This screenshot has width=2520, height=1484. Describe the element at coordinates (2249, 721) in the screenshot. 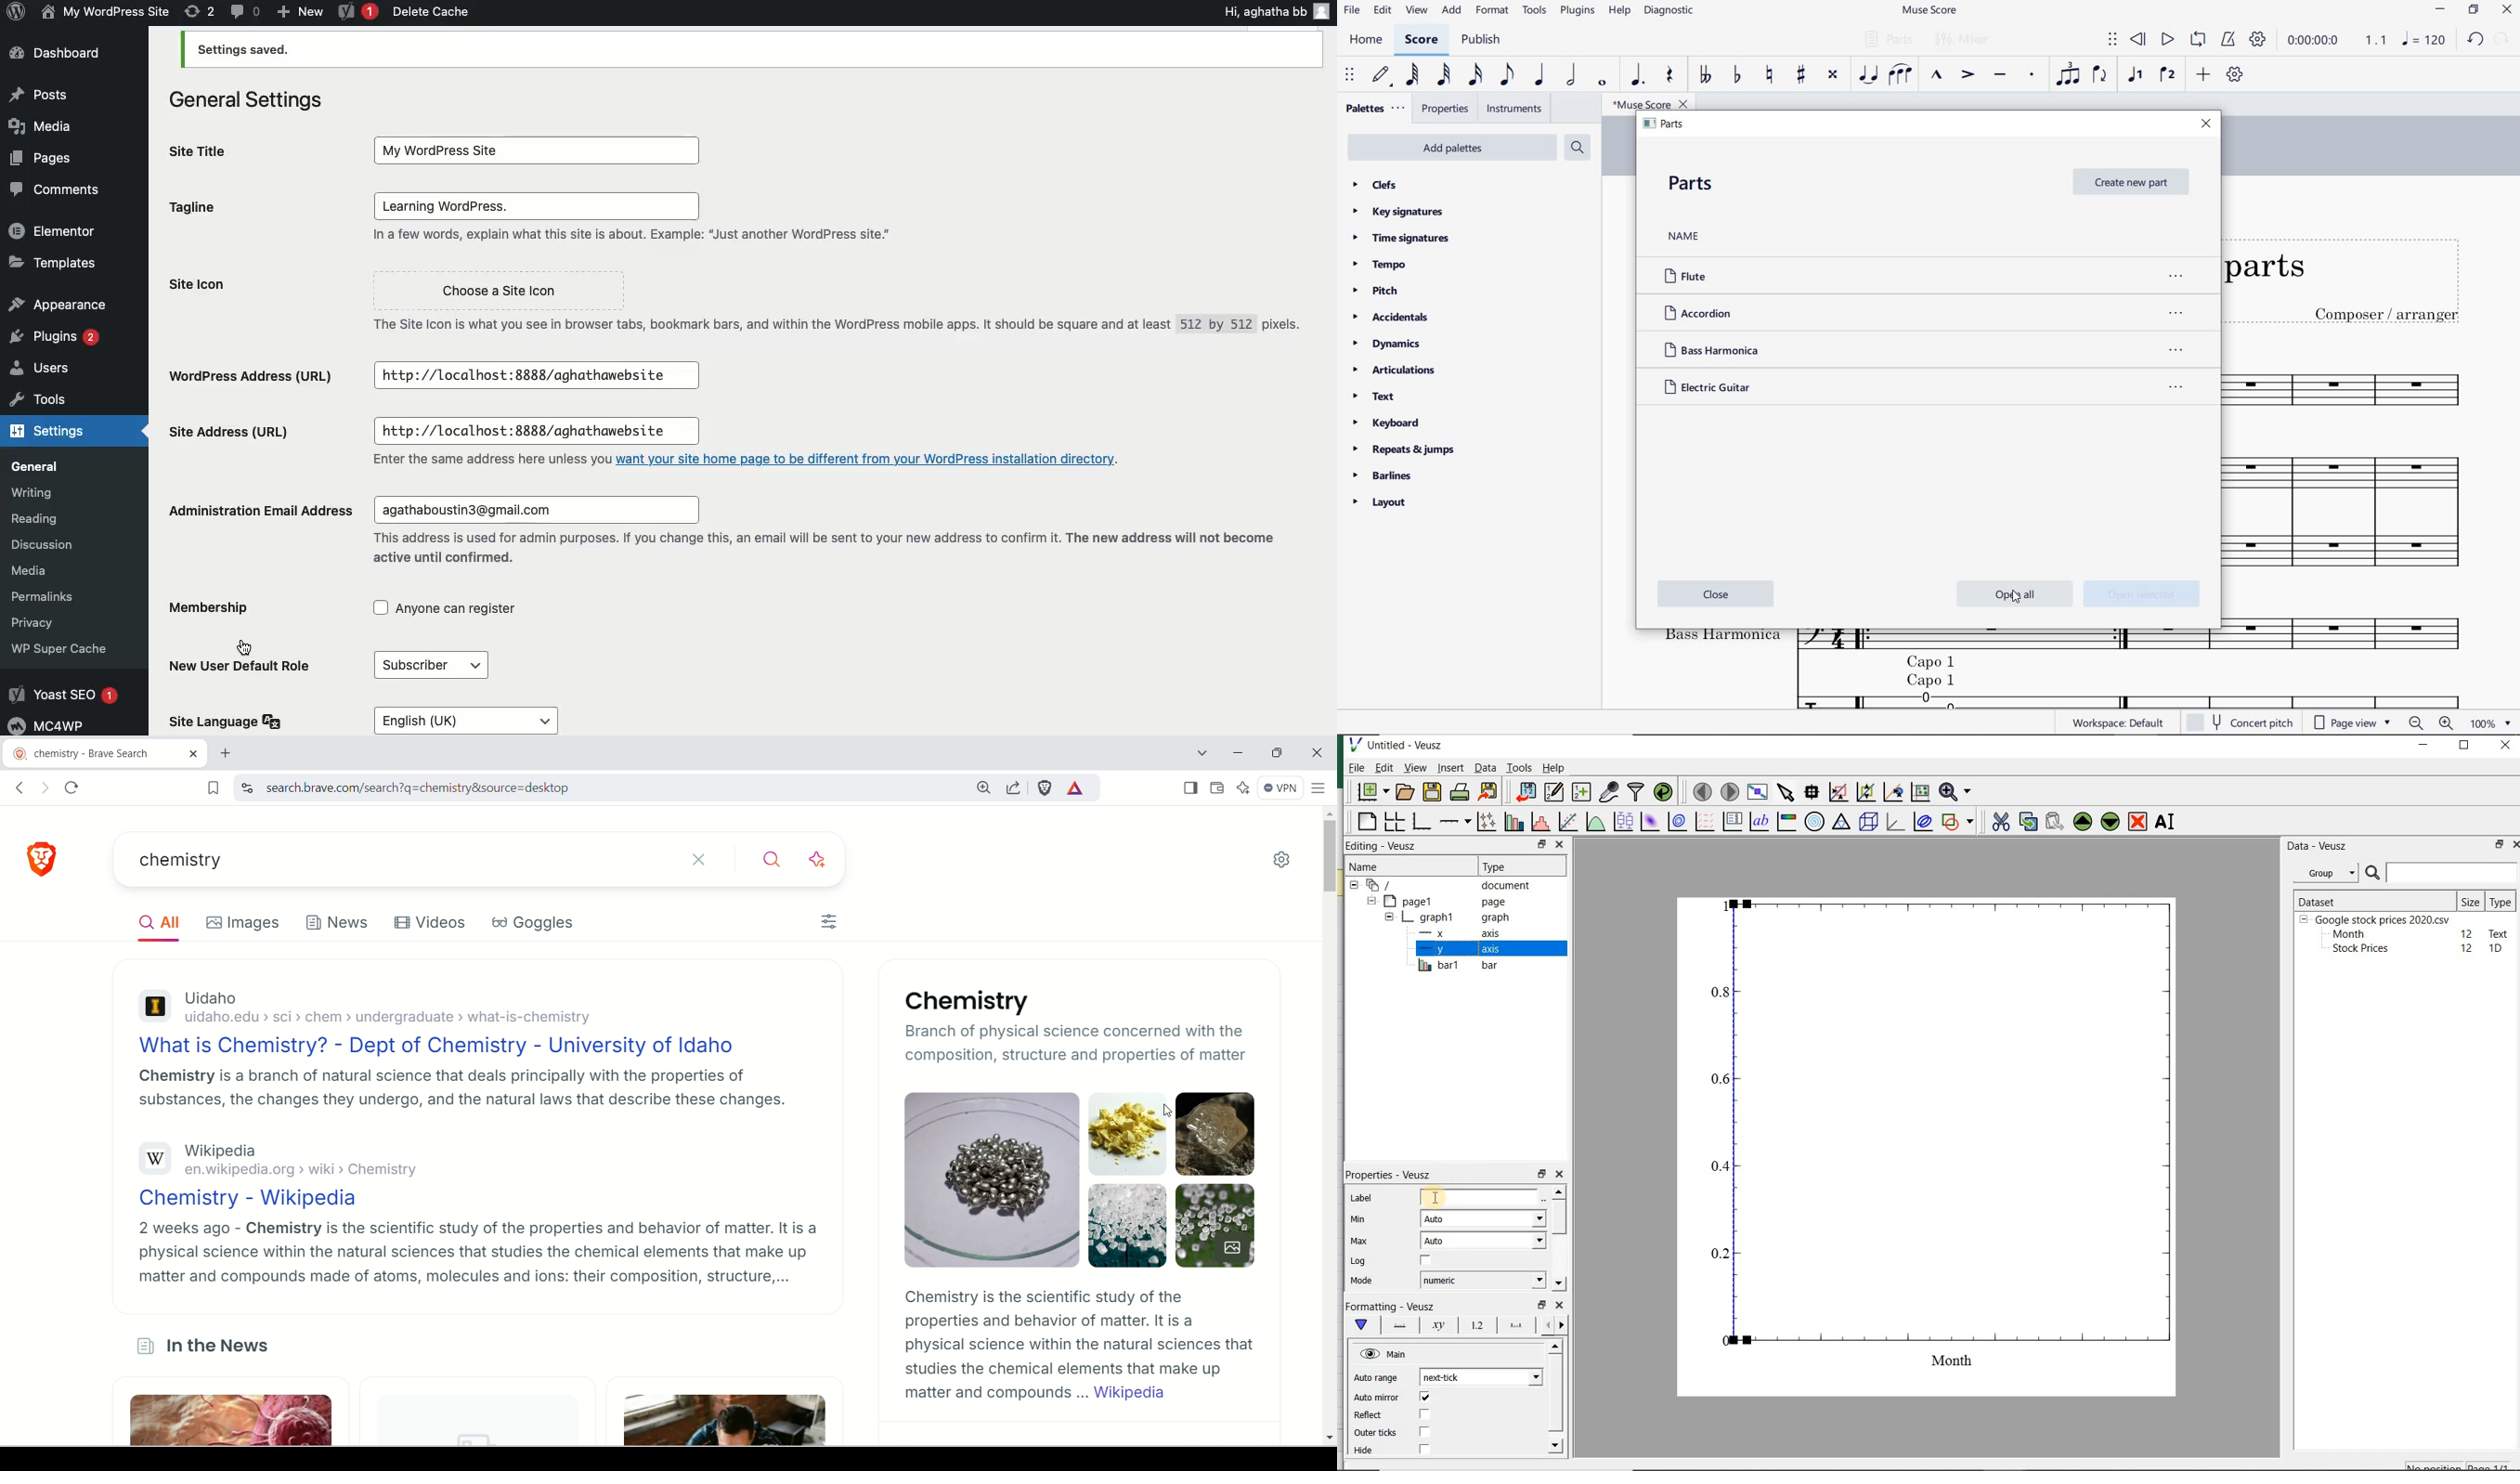

I see `concert pitch` at that location.